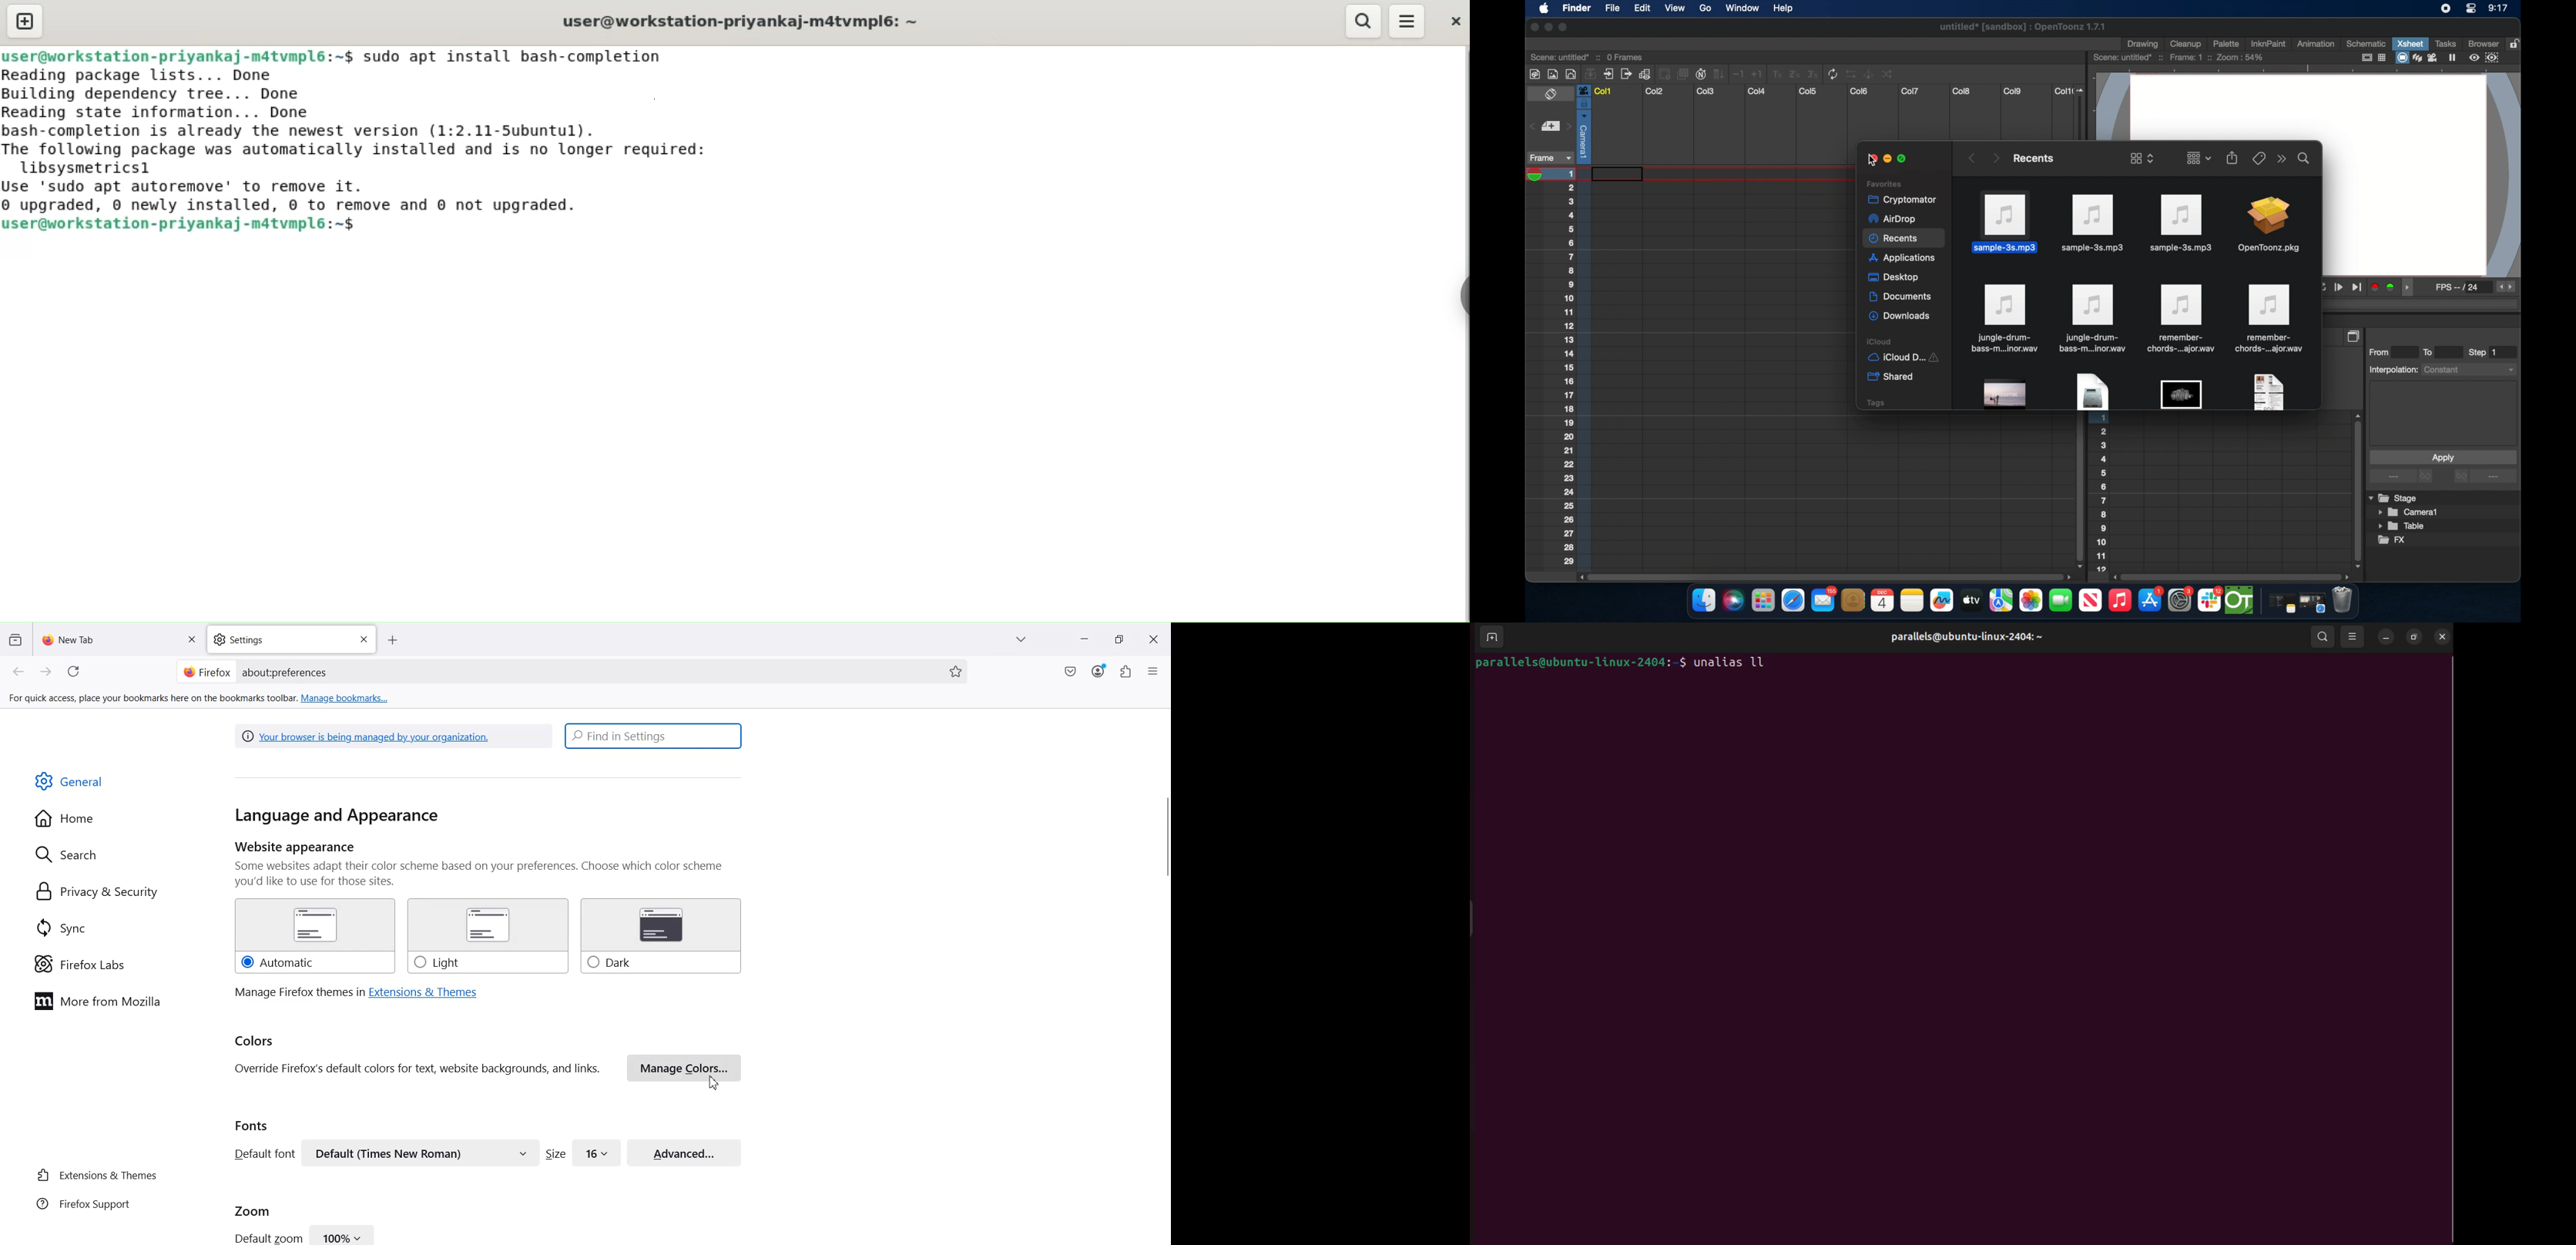 This screenshot has height=1260, width=2576. Describe the element at coordinates (343, 1234) in the screenshot. I see `100%` at that location.